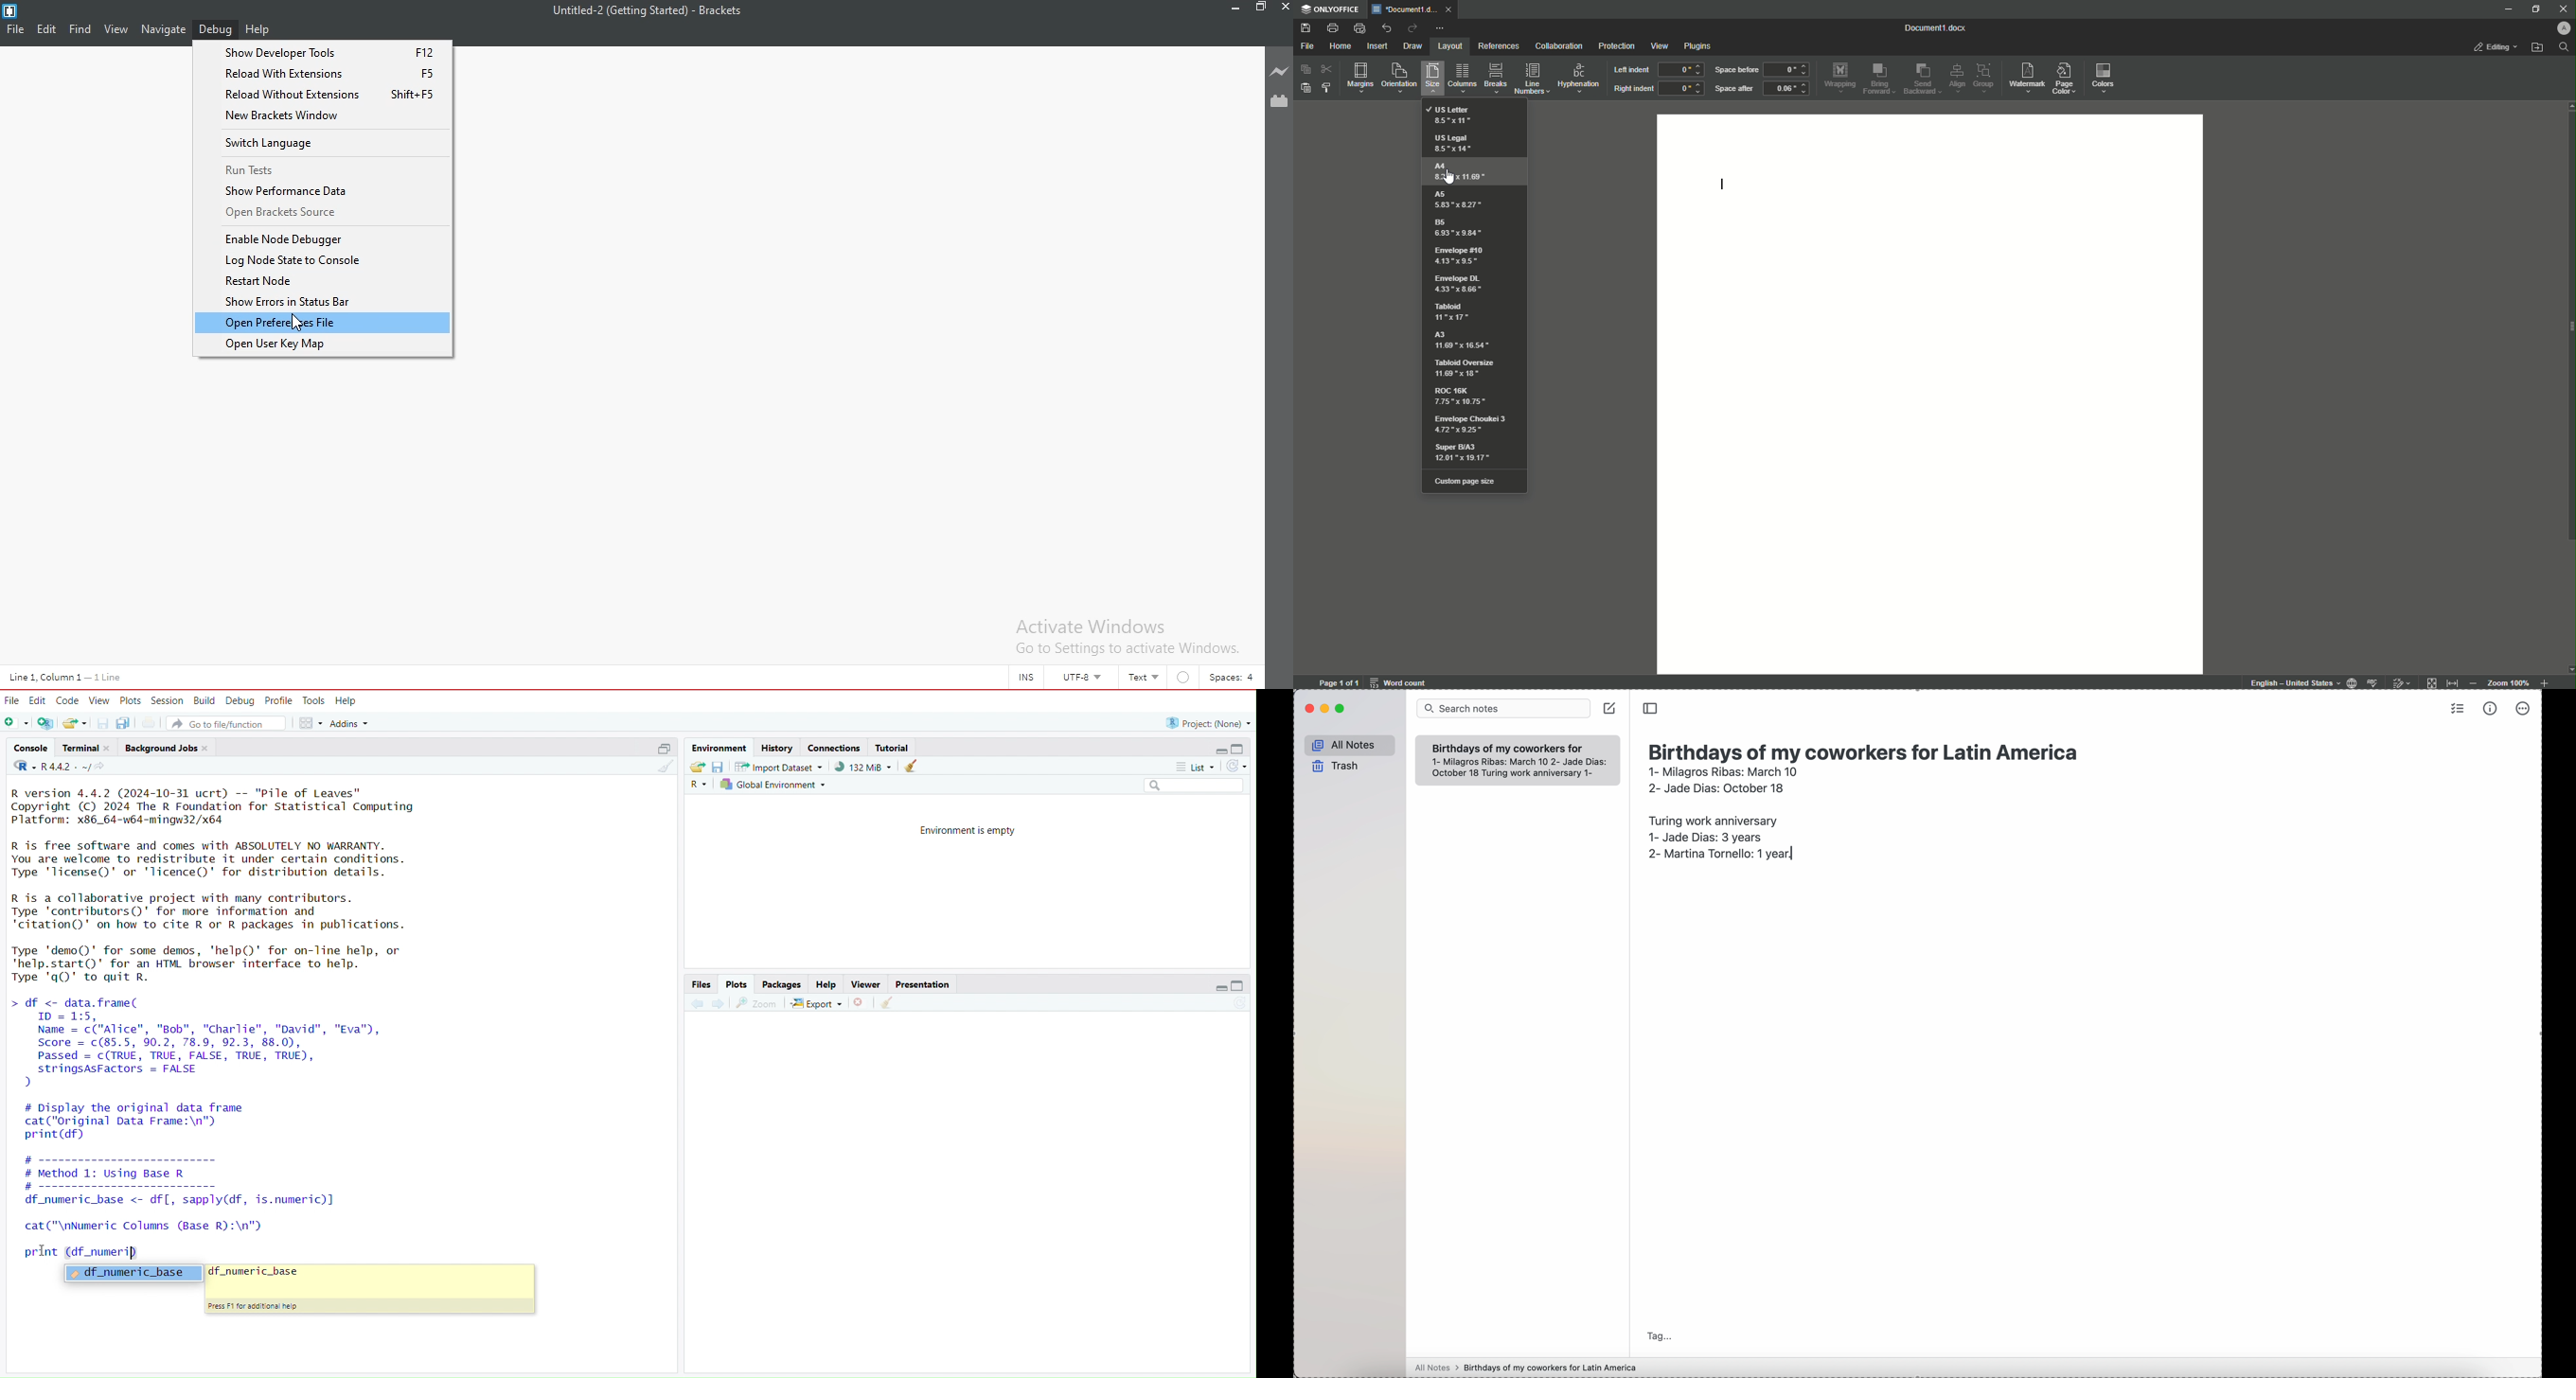 The height and width of the screenshot is (1400, 2576). I want to click on Turing work anniversary, so click(1710, 818).